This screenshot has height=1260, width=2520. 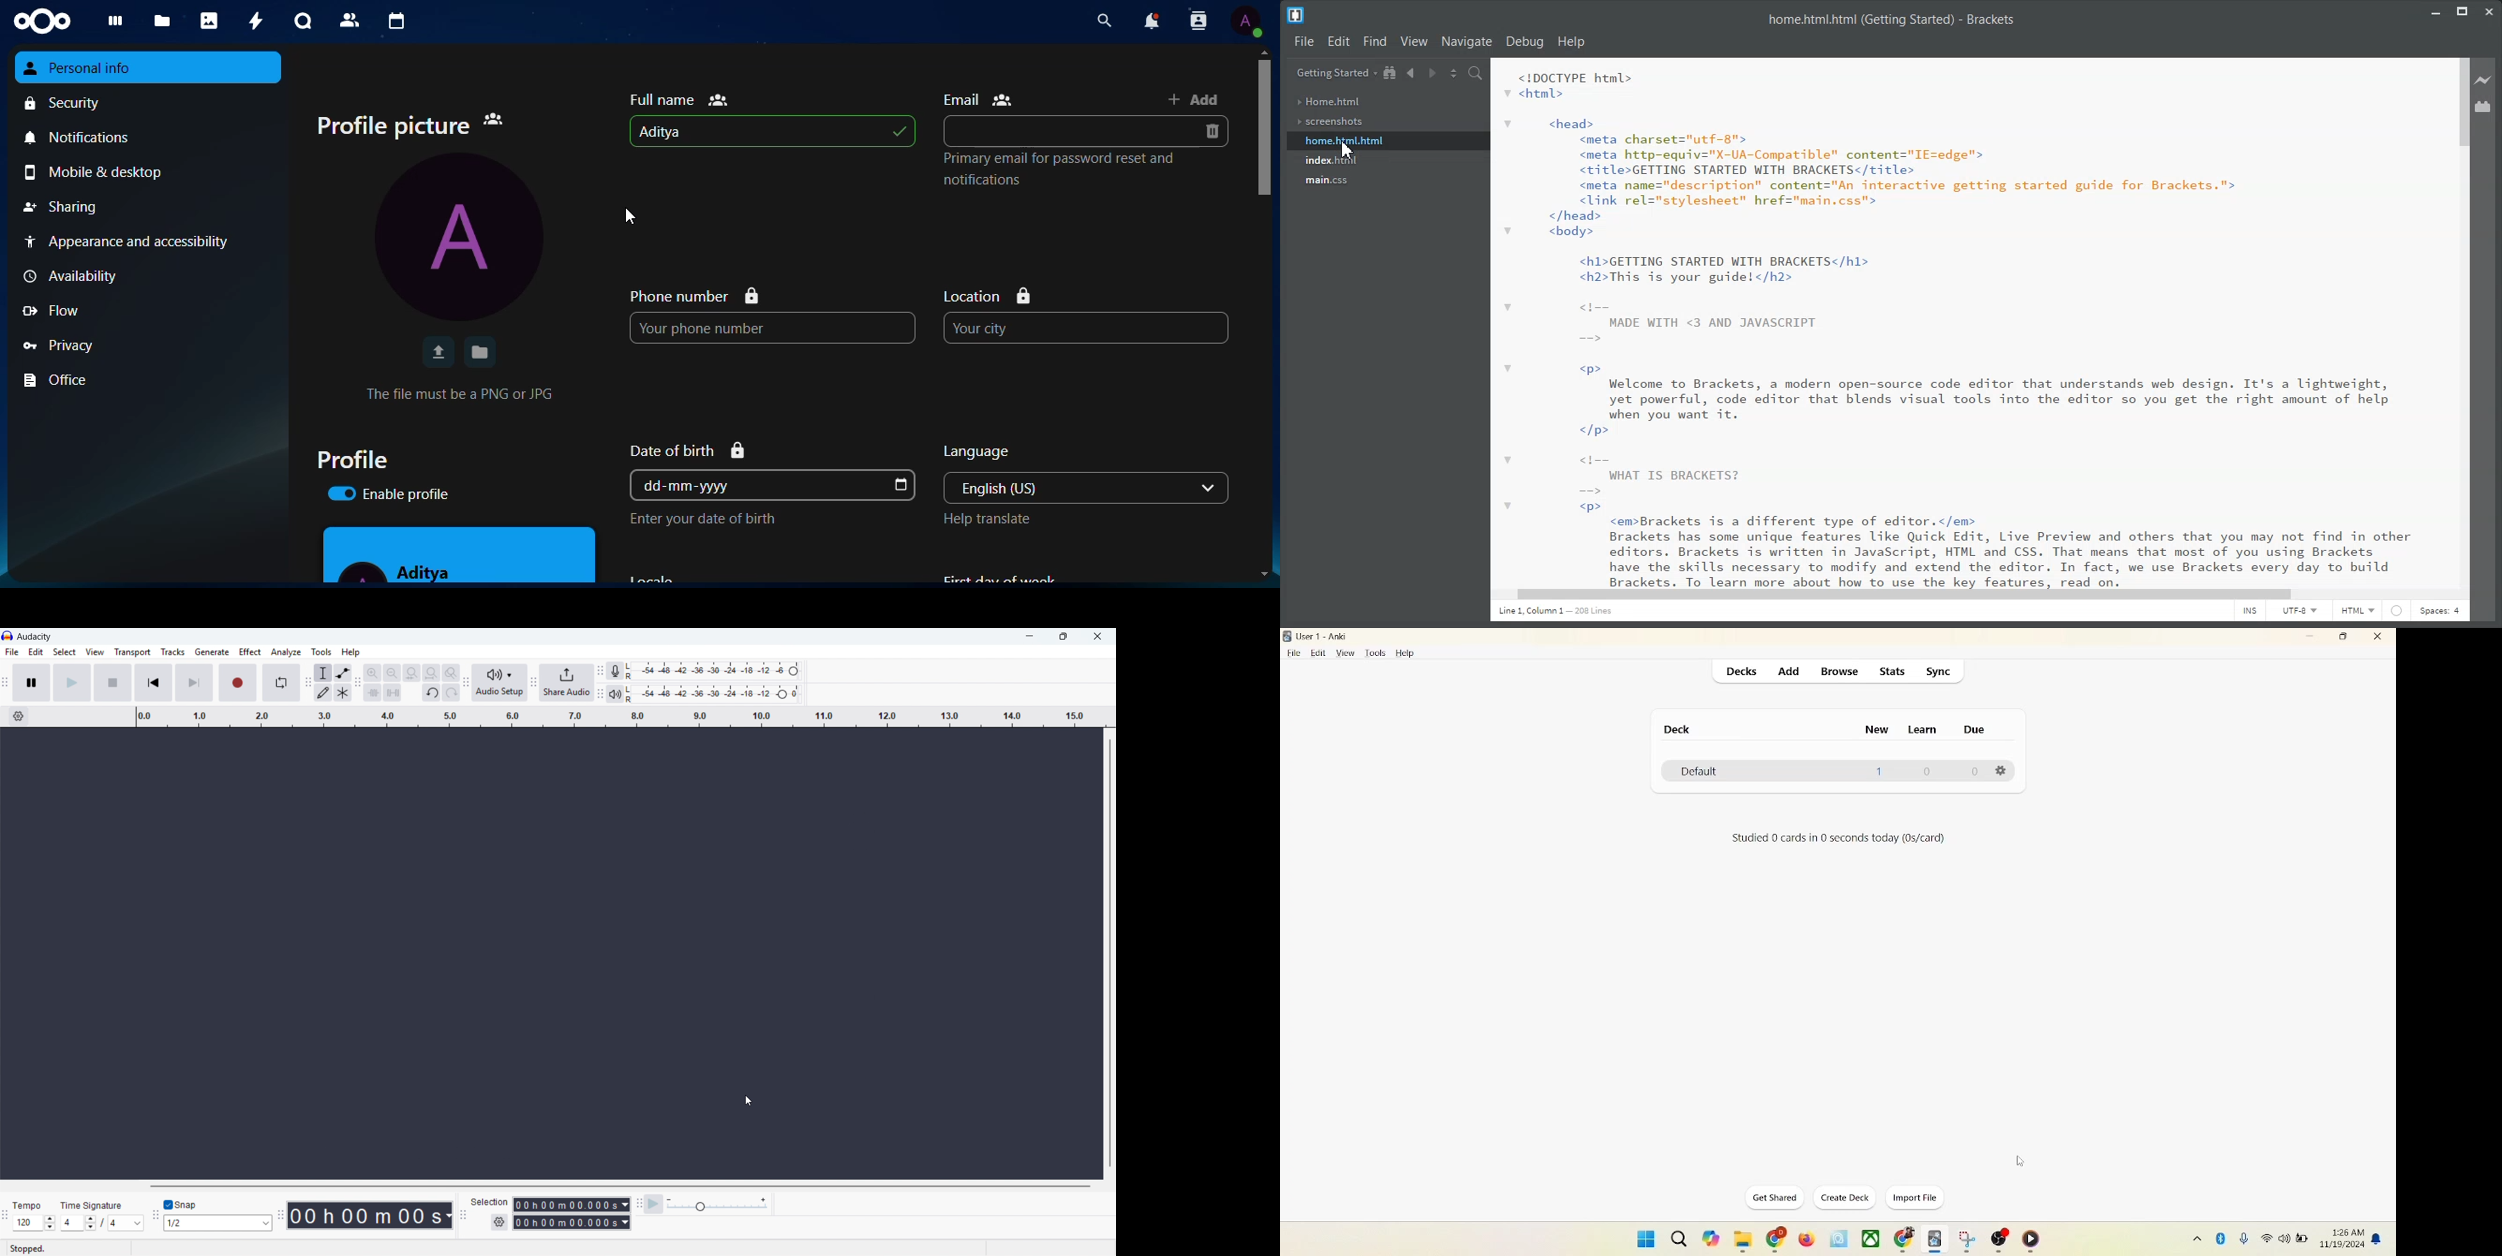 I want to click on Find in Files, so click(x=1477, y=74).